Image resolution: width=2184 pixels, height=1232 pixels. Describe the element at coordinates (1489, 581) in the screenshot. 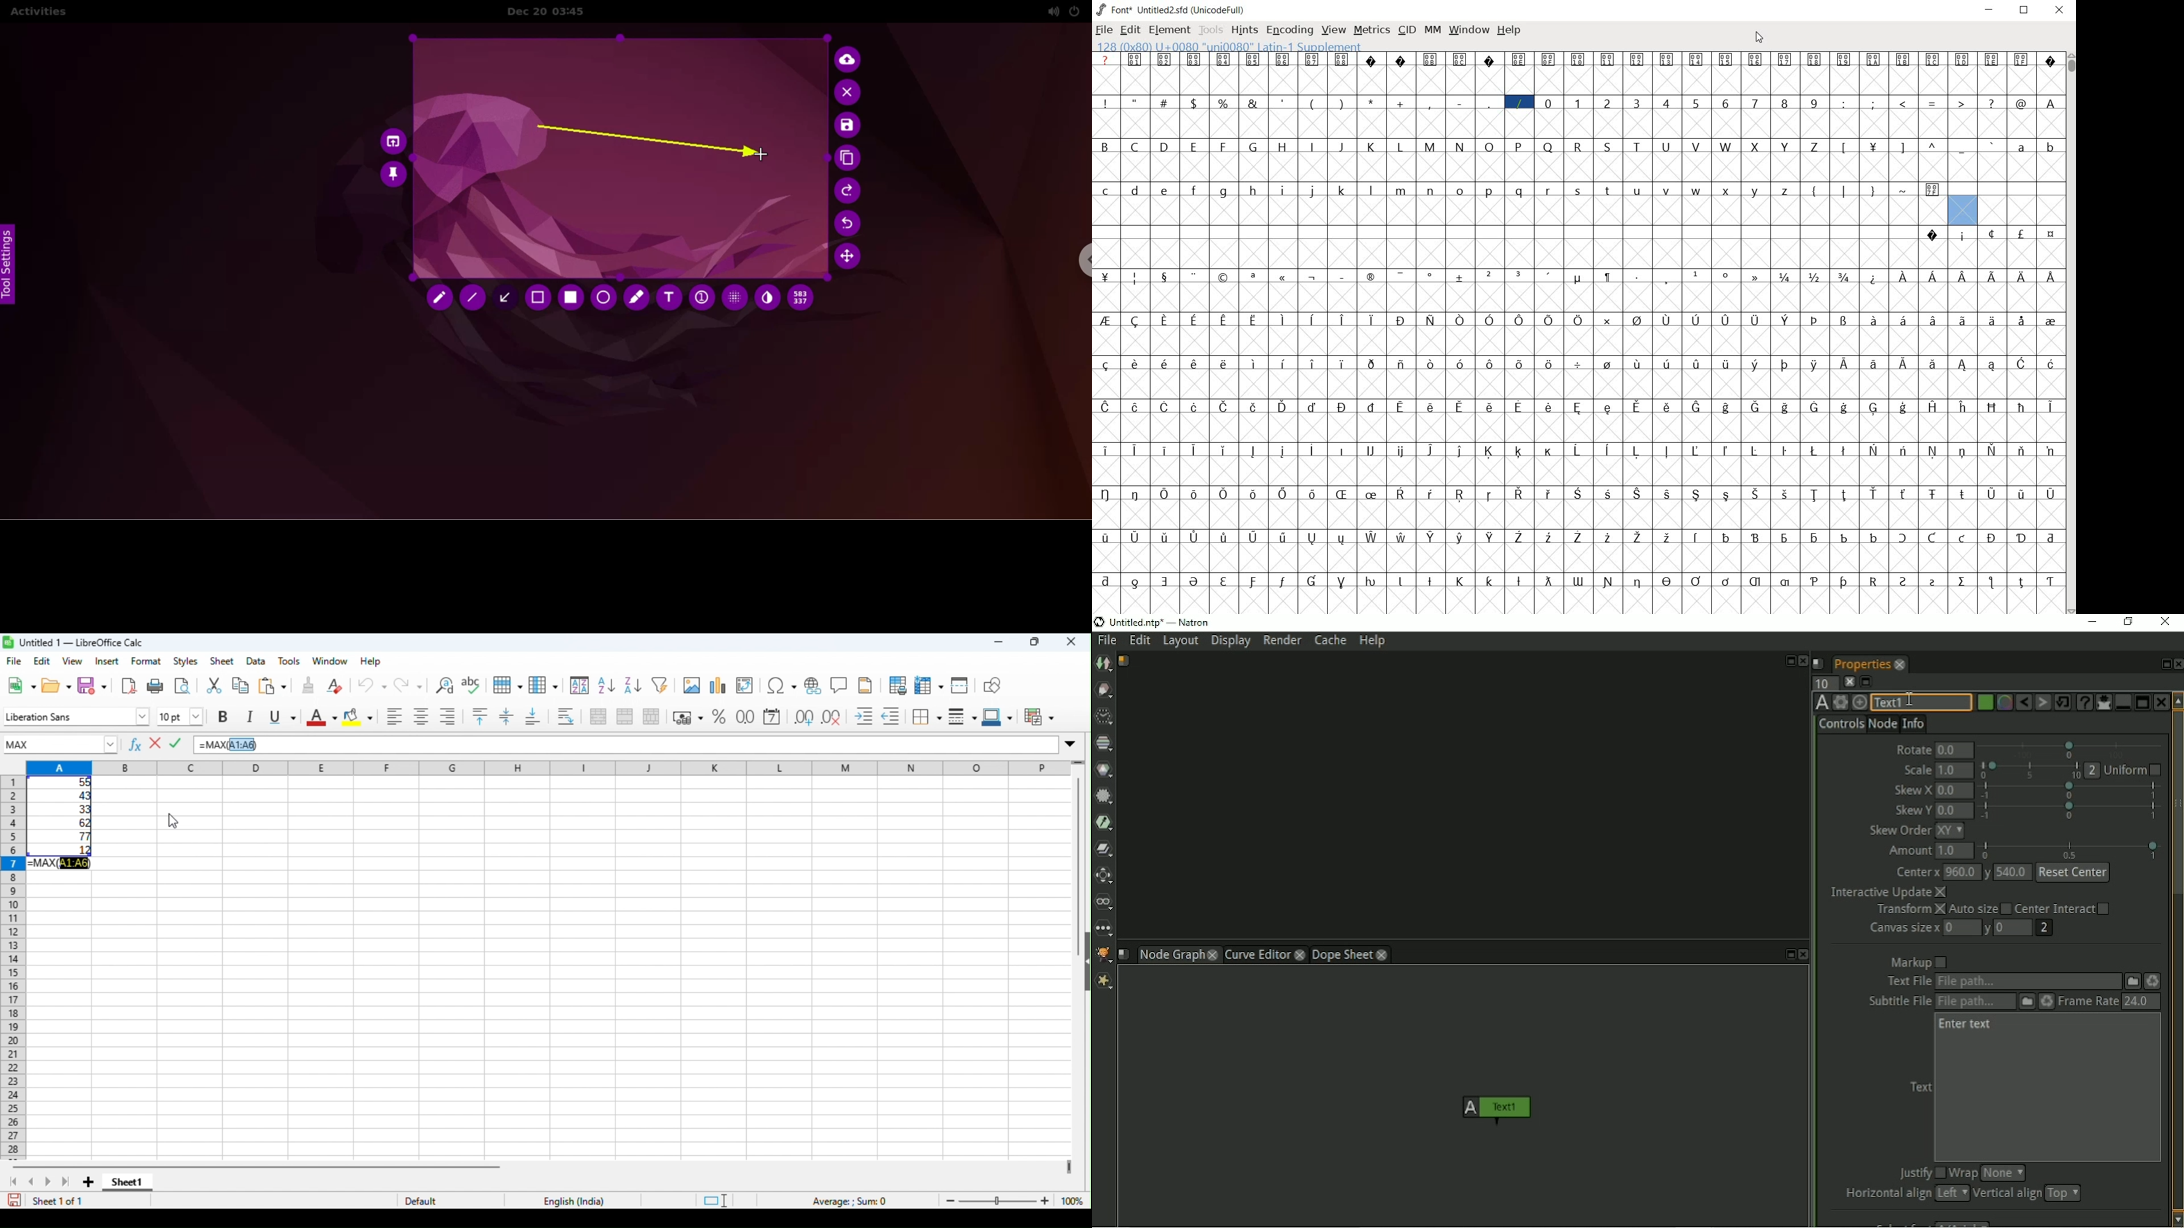

I see `glyph` at that location.